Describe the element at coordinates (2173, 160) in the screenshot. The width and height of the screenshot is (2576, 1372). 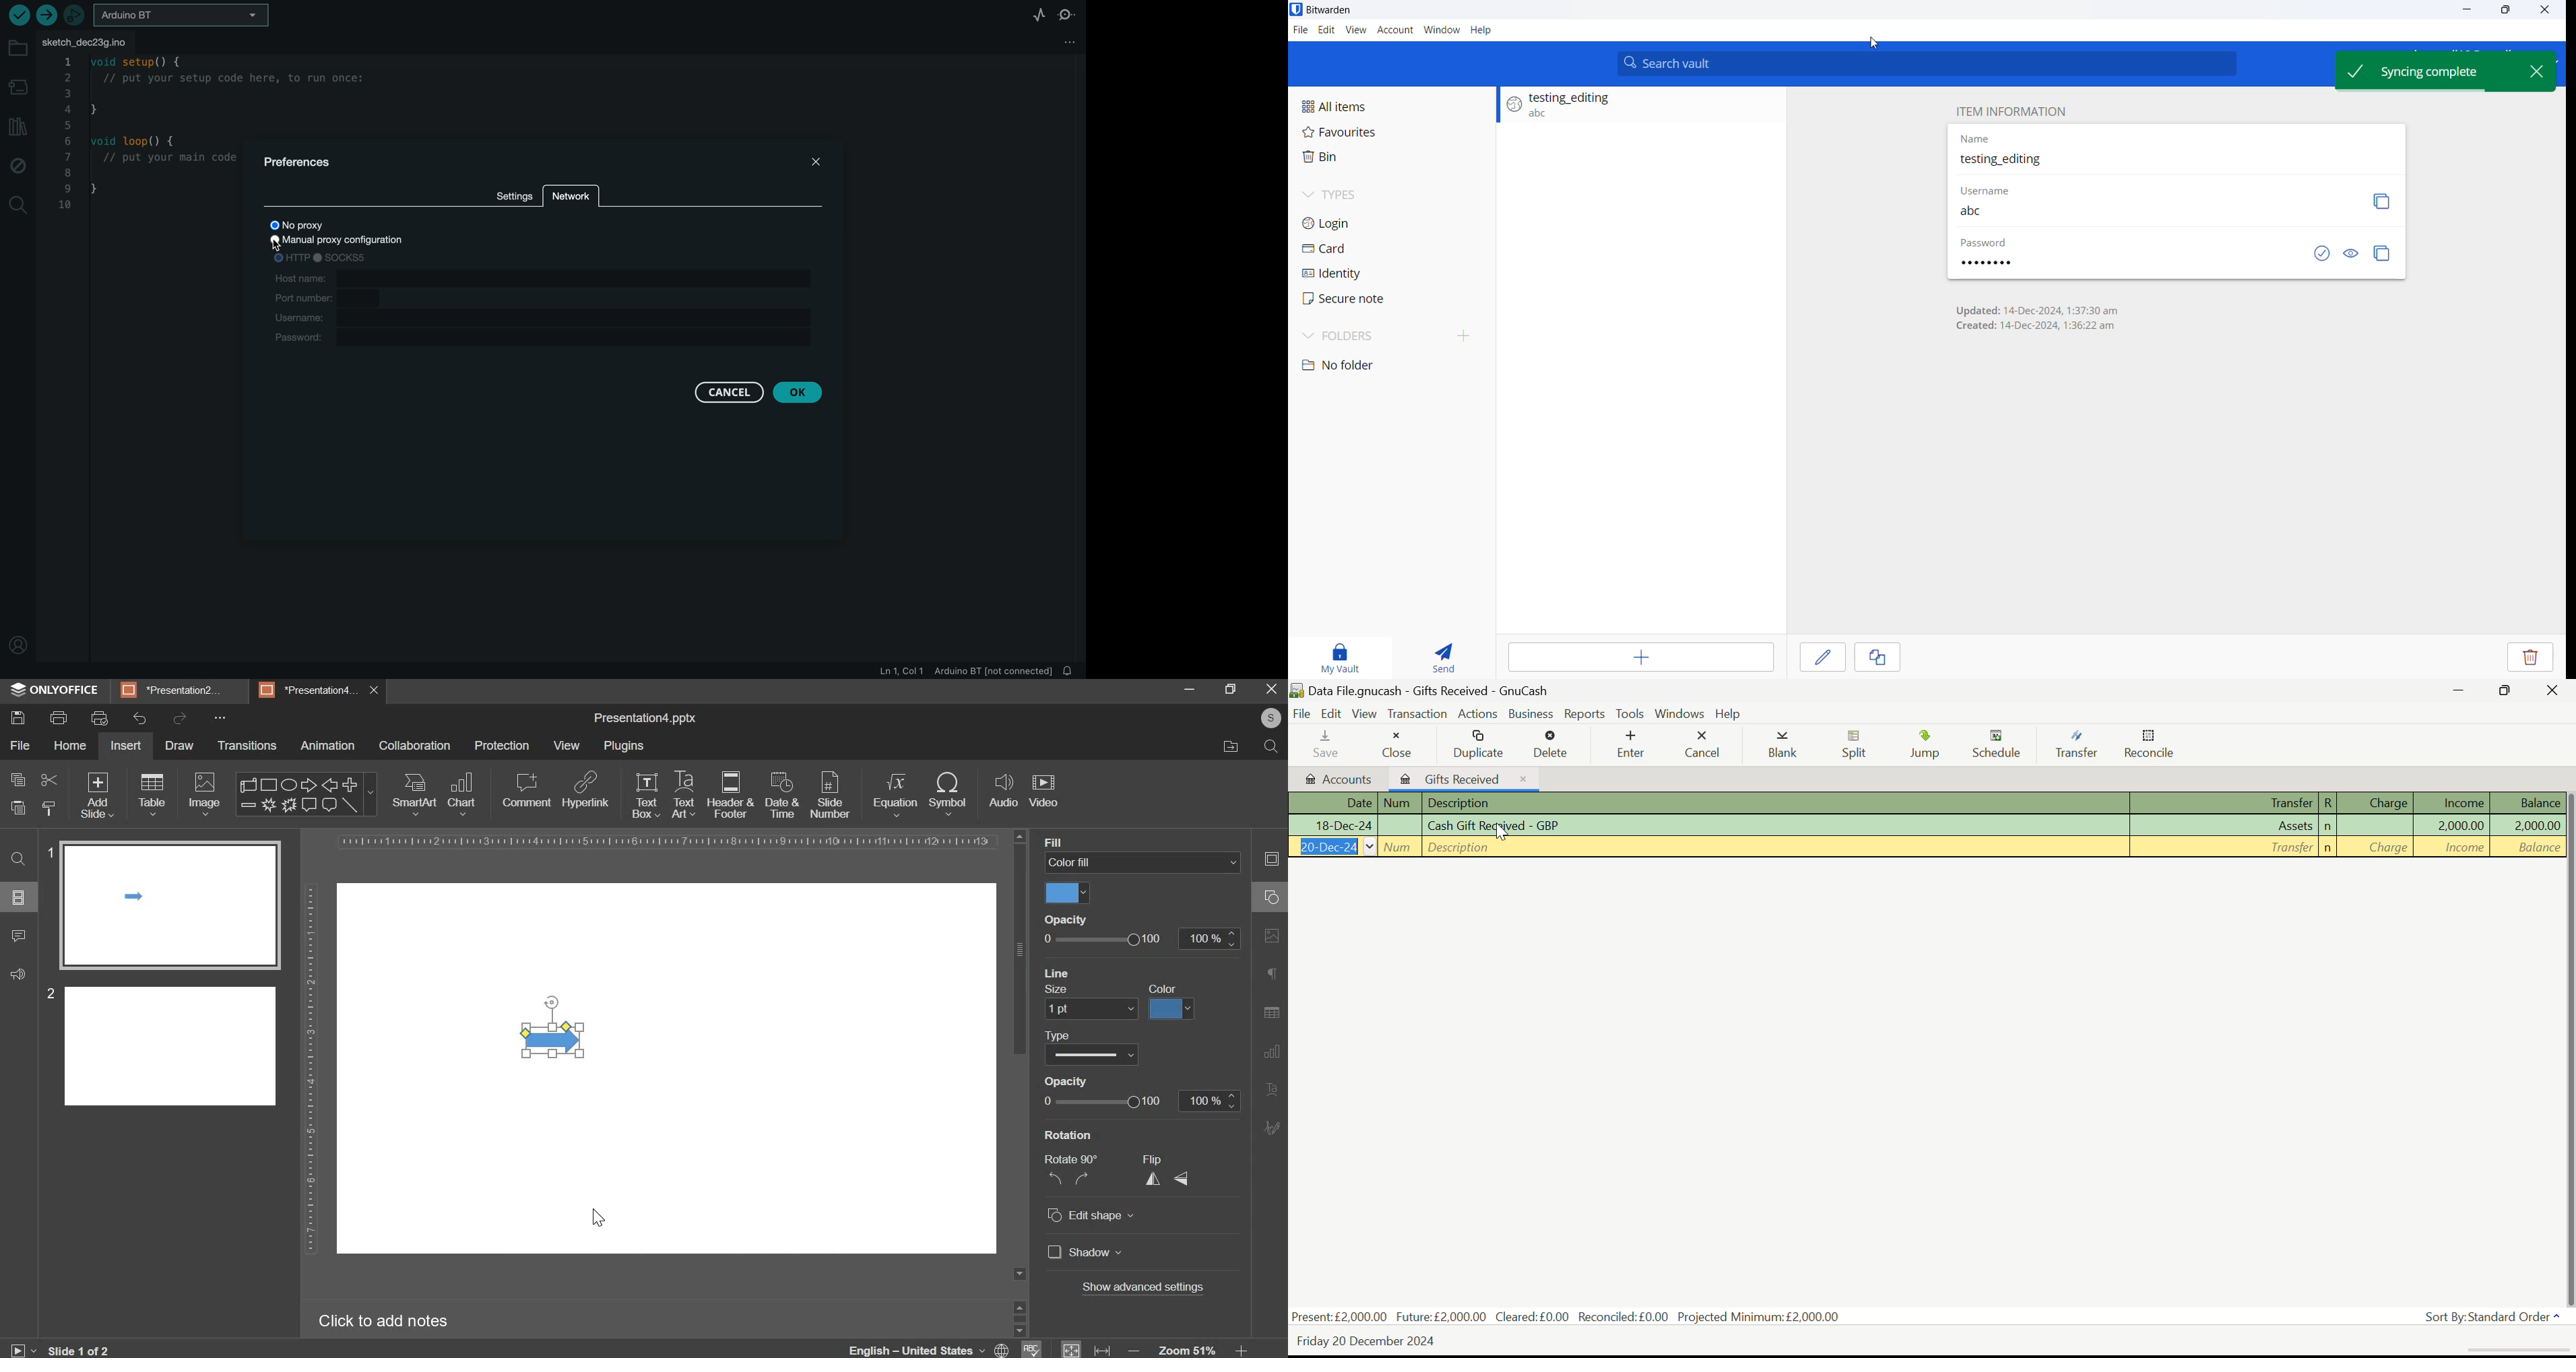
I see `Updated entry name` at that location.